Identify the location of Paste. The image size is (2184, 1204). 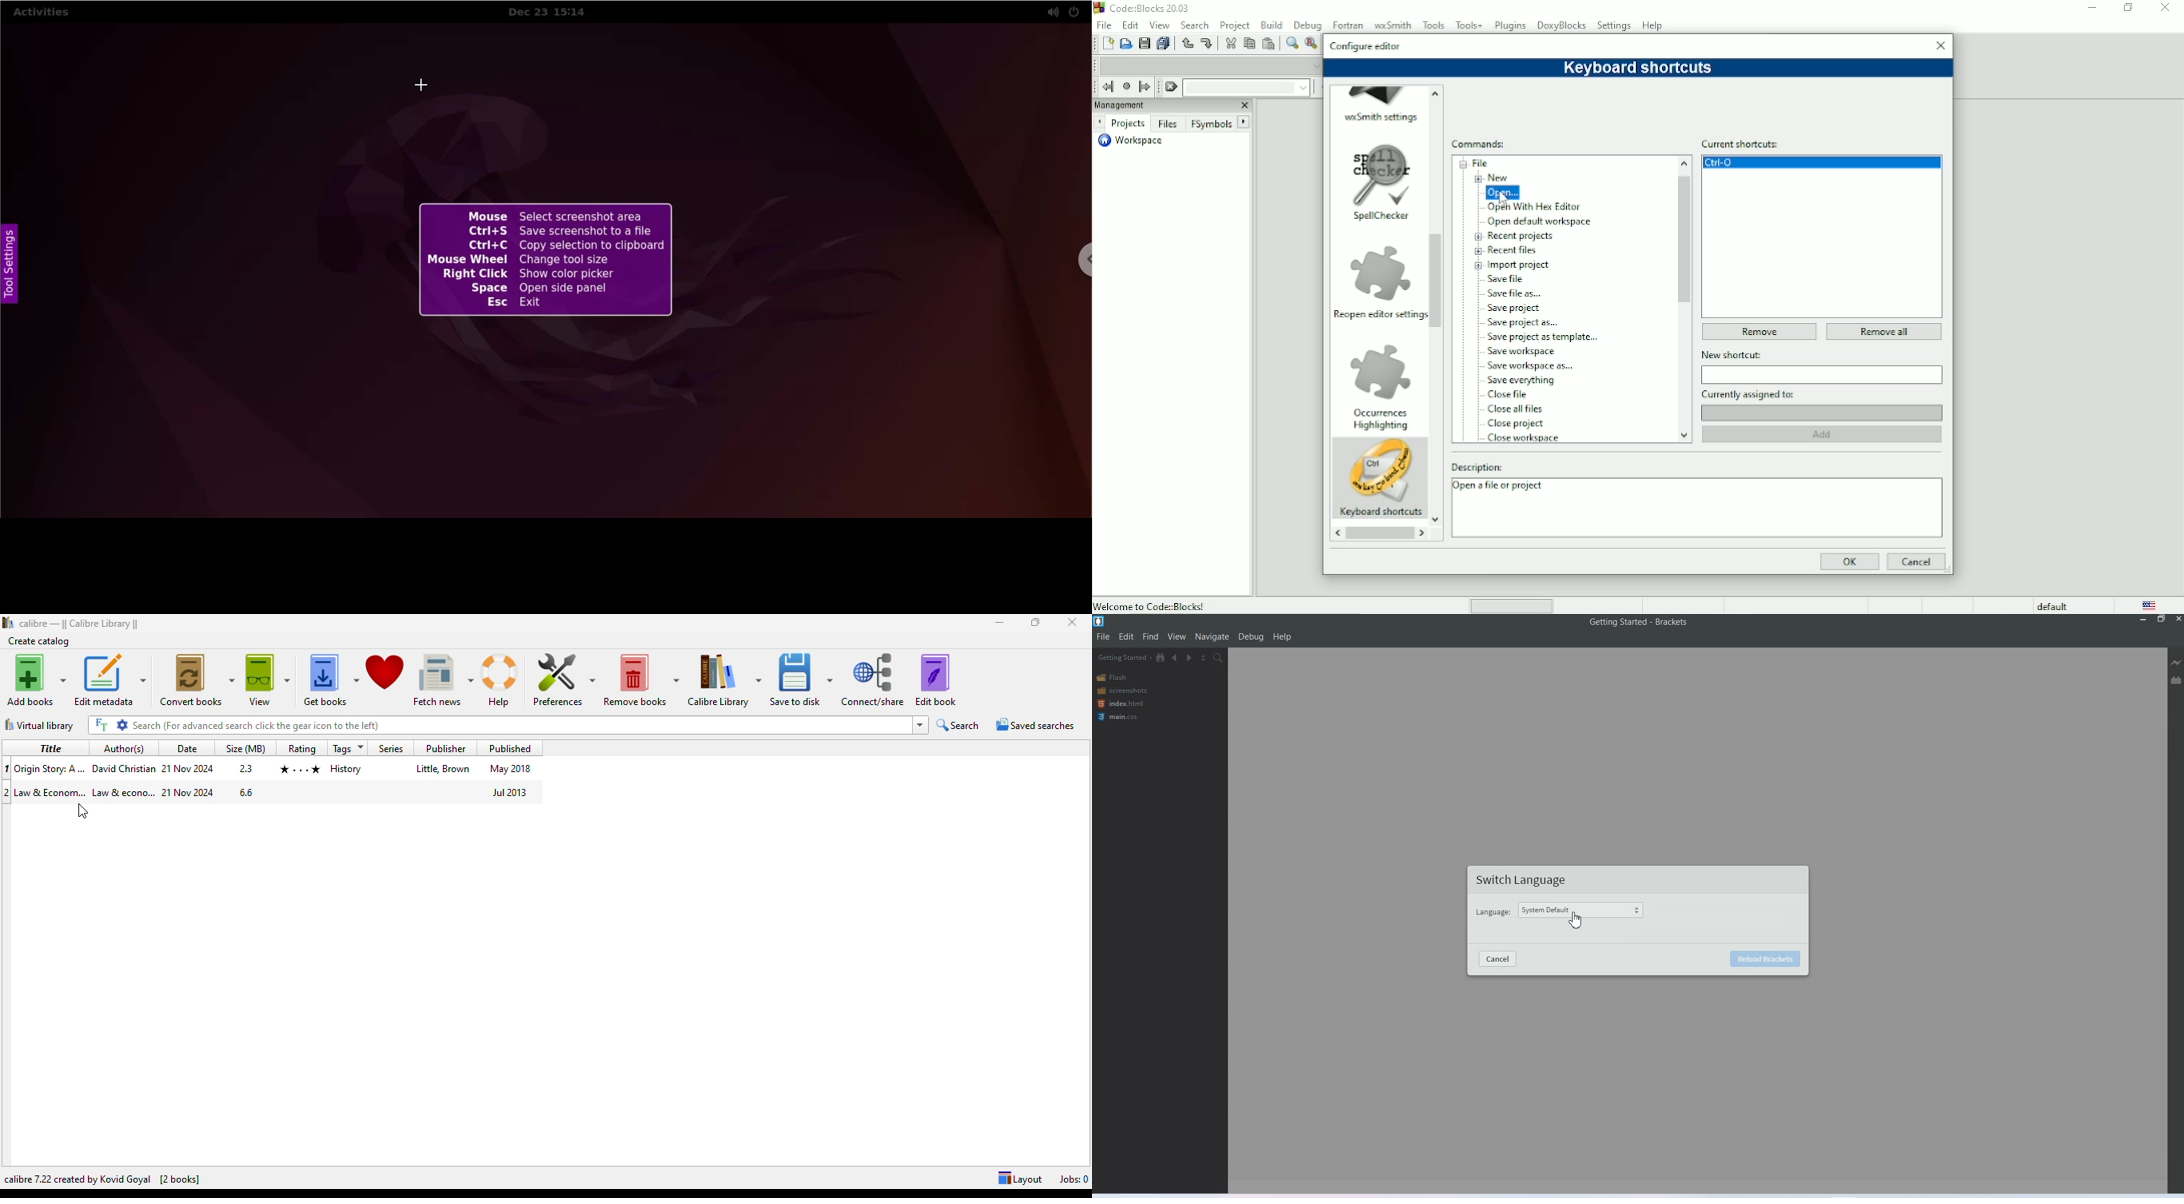
(1268, 43).